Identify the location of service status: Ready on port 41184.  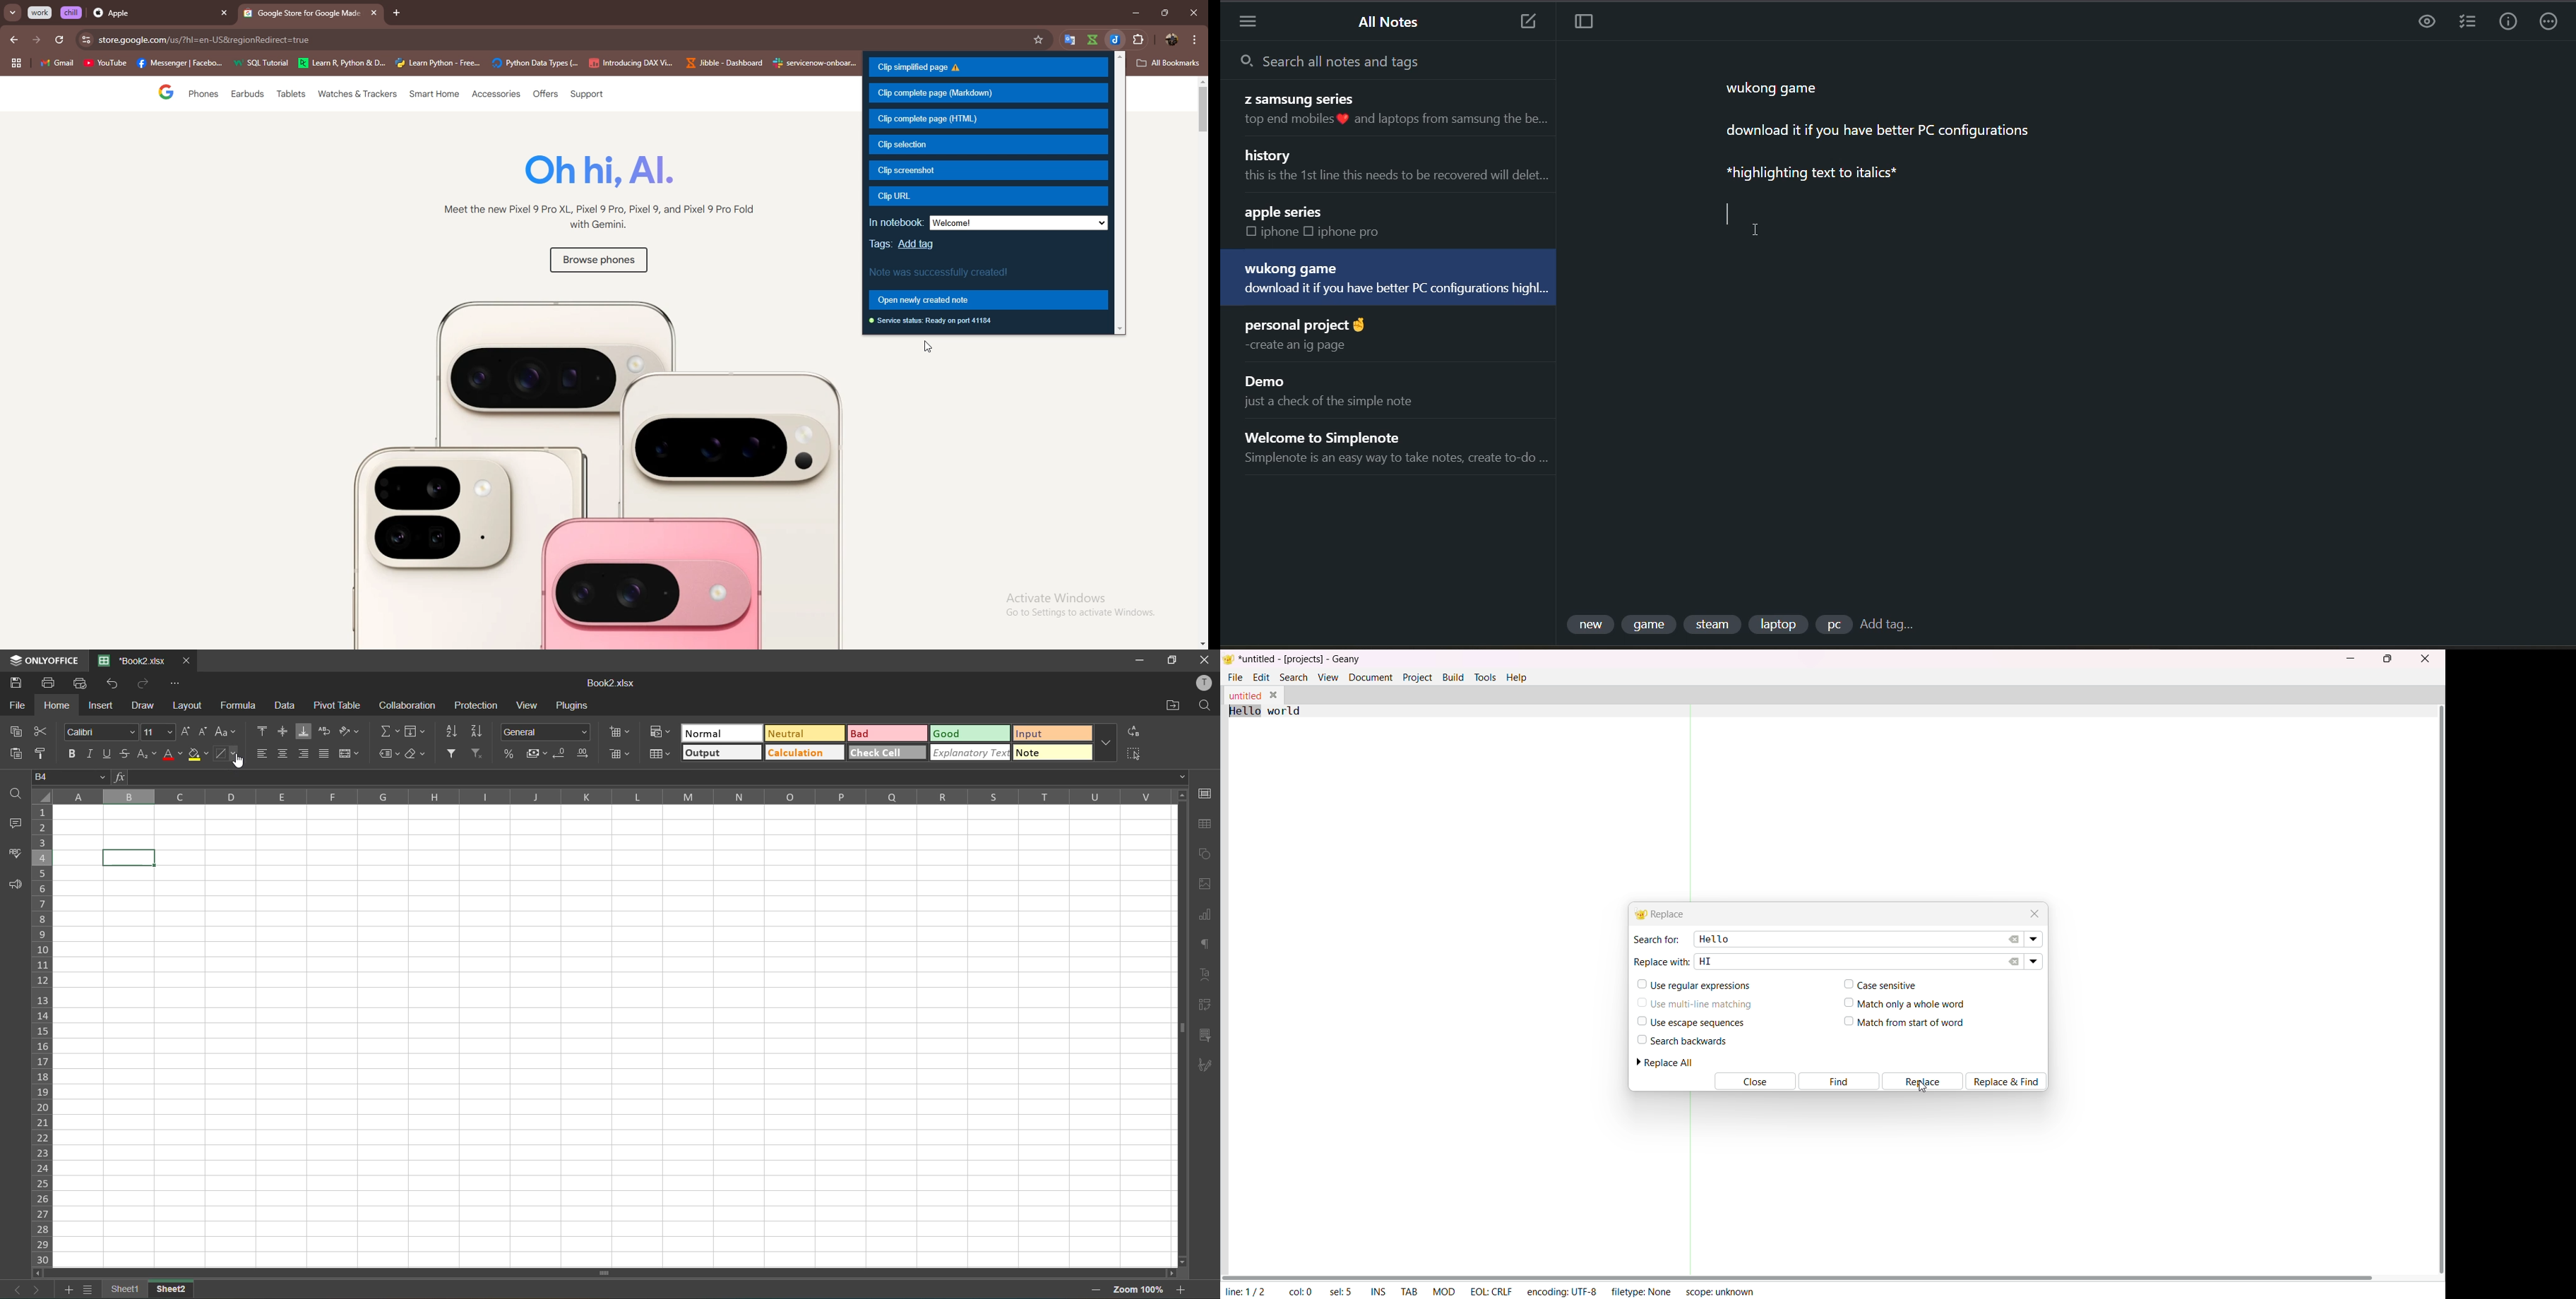
(934, 322).